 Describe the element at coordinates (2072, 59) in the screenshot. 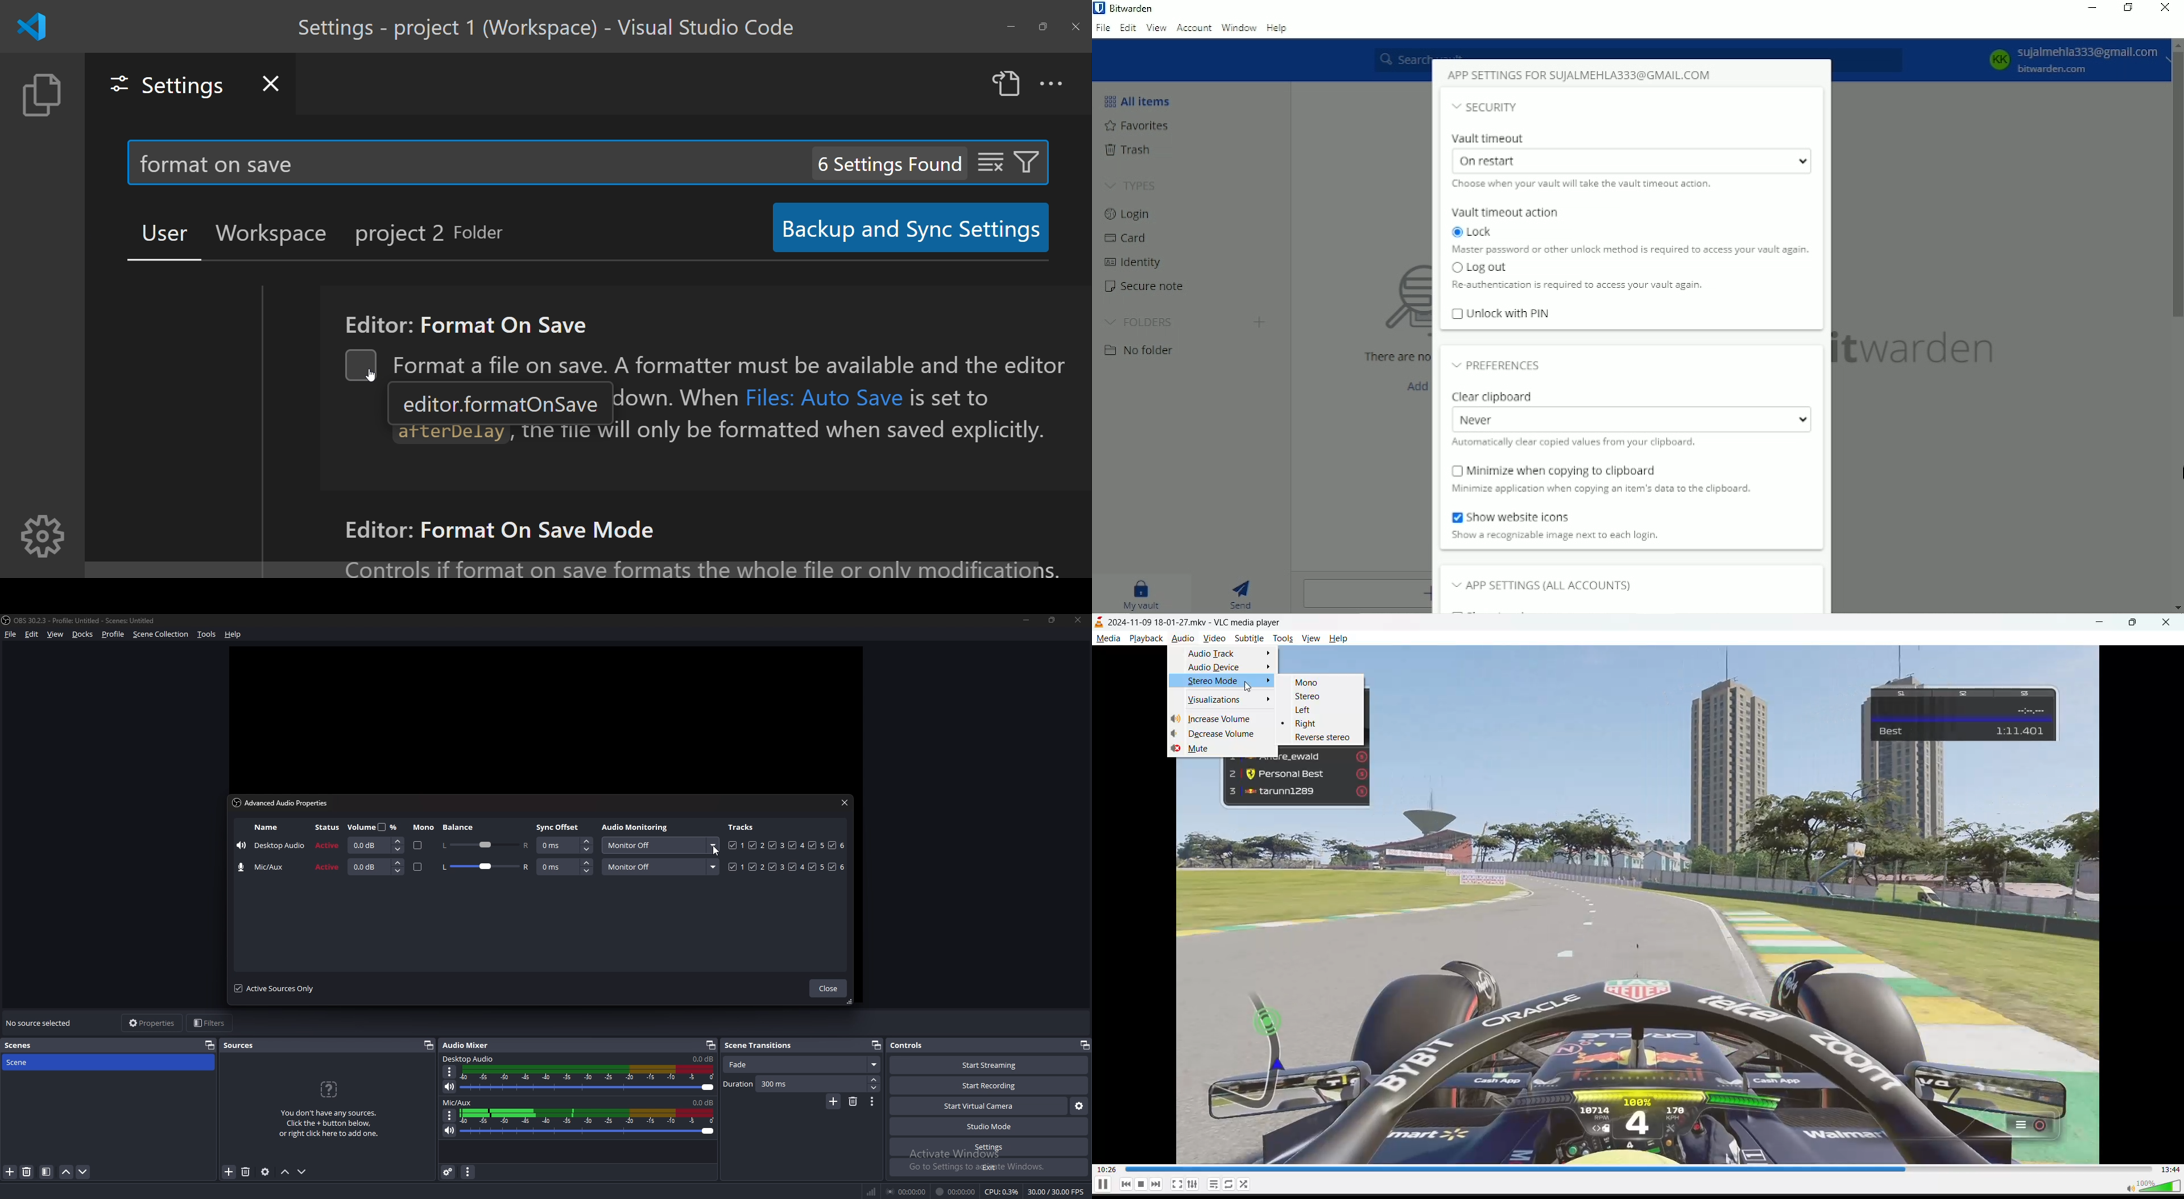

I see `KK sujalmehla333@gmail.com      bitwarden.com` at that location.